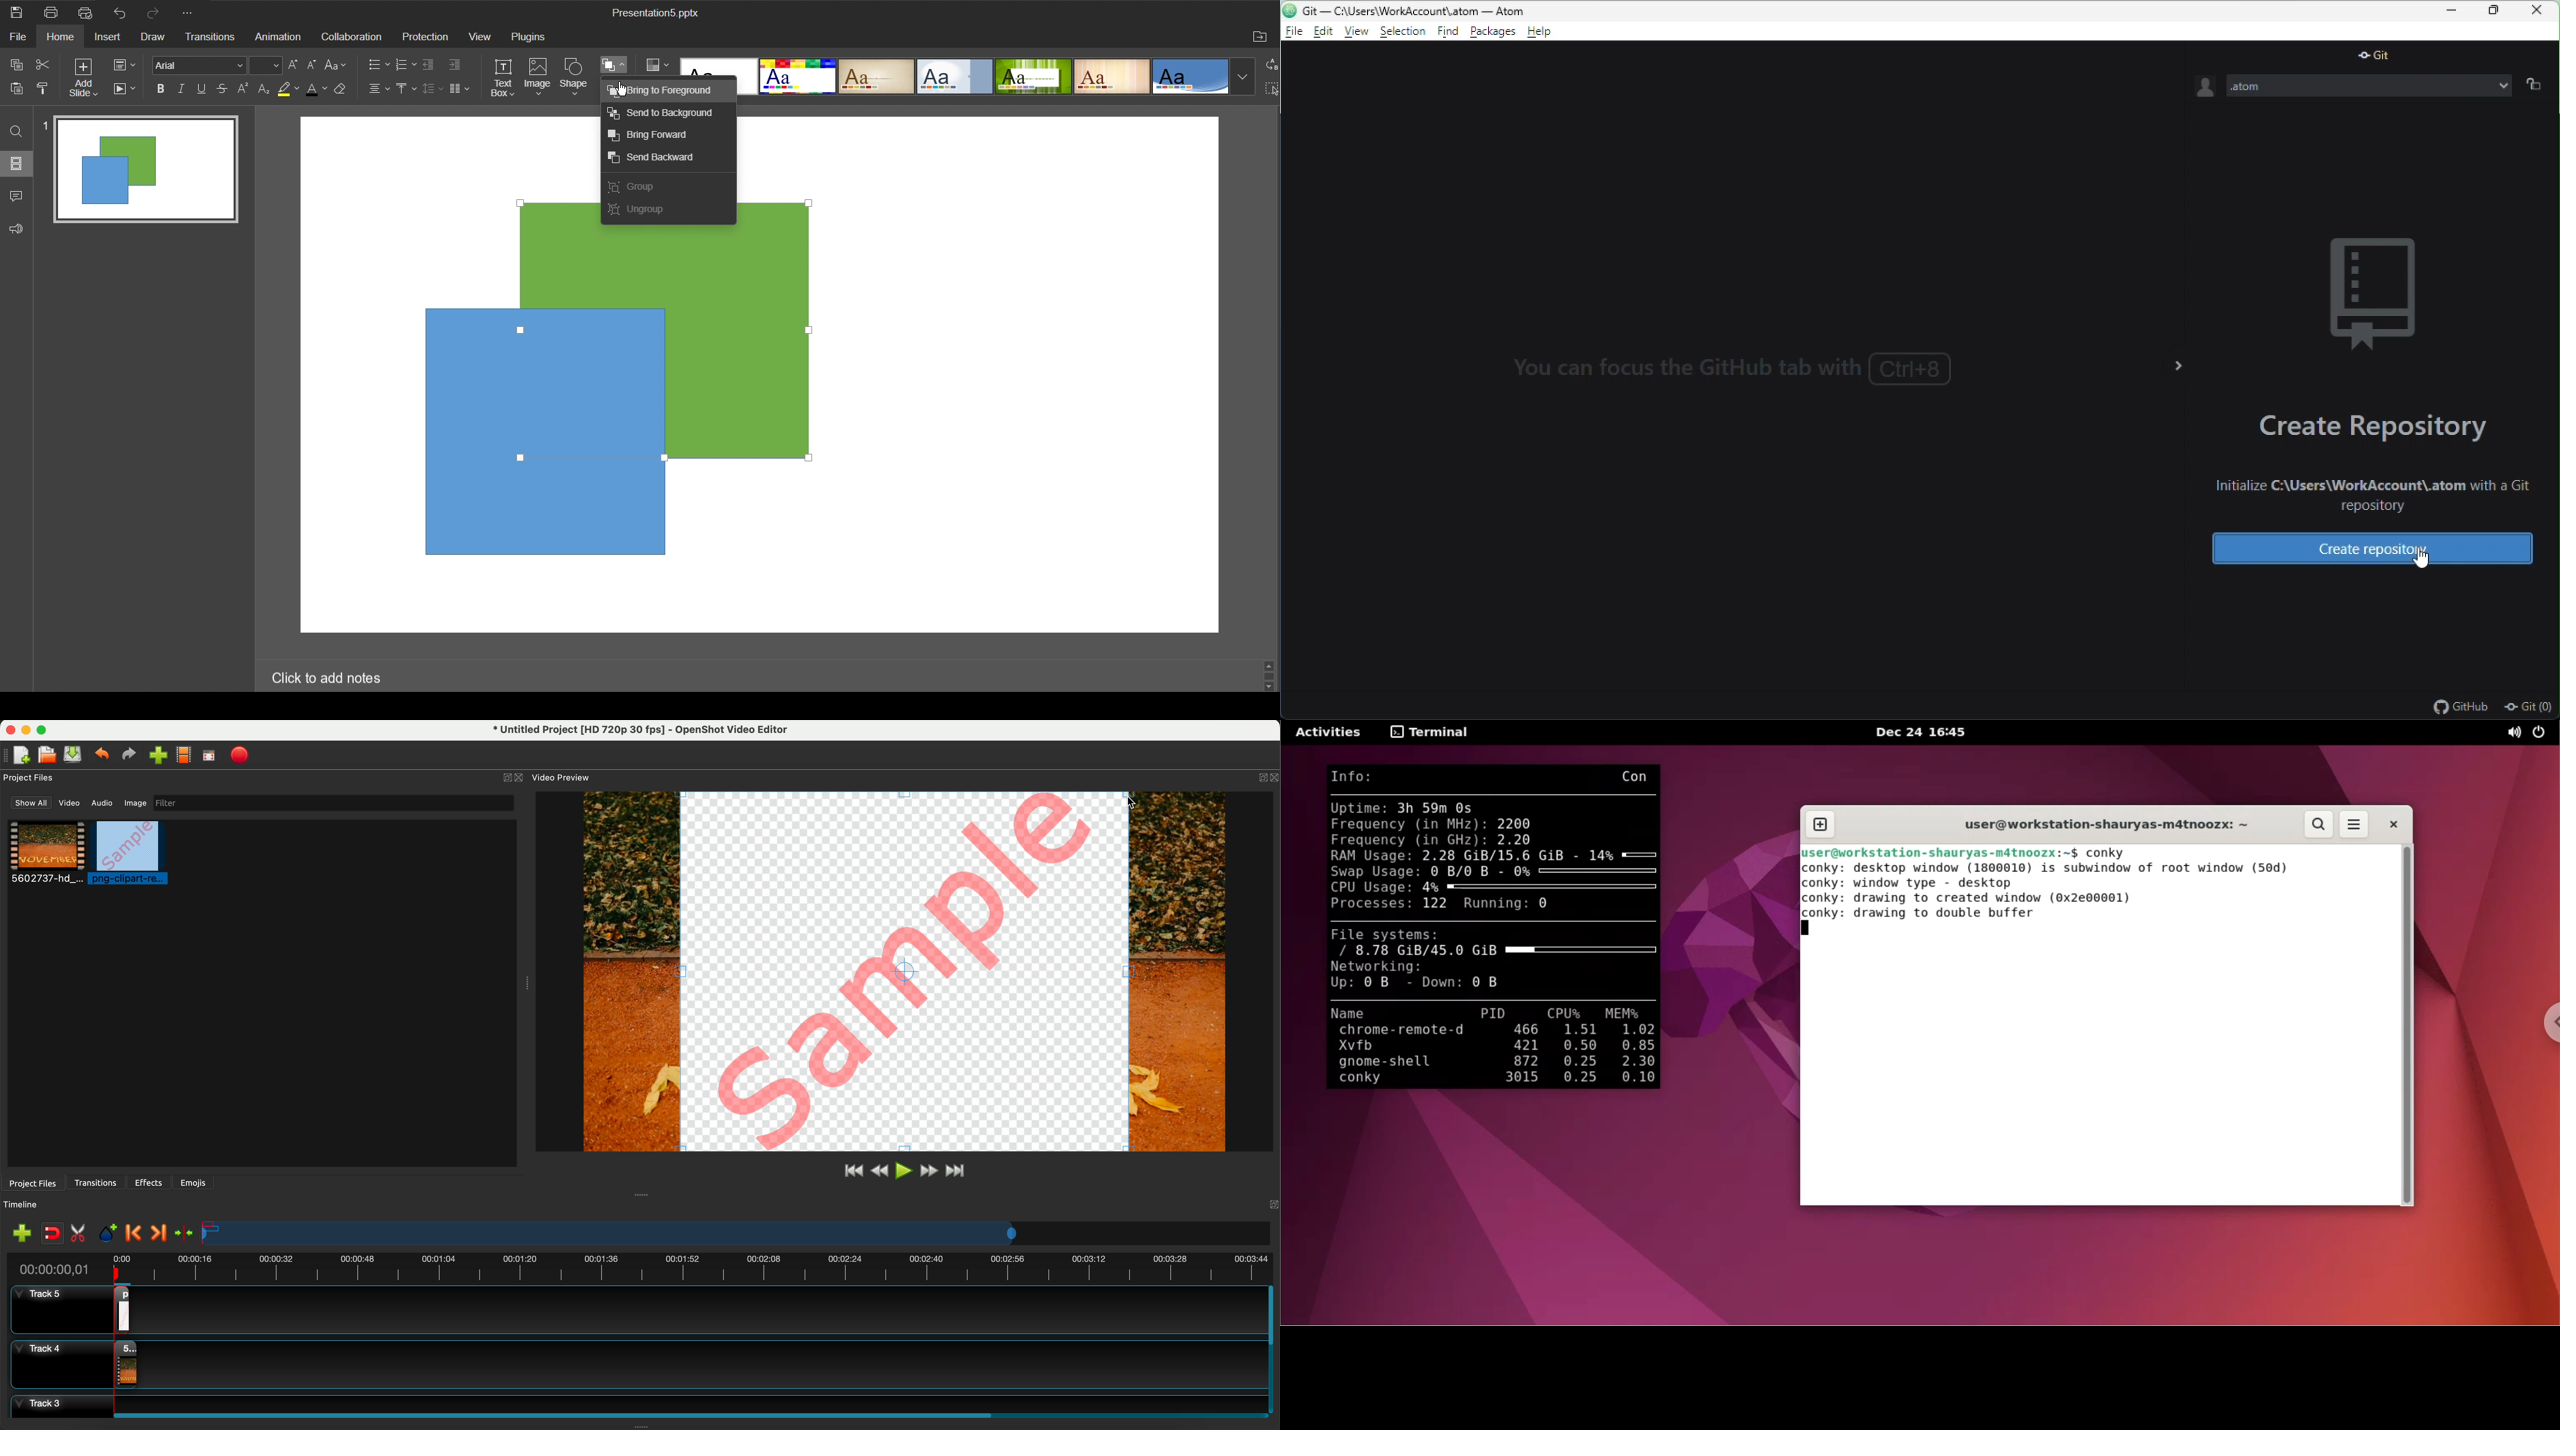 Image resolution: width=2576 pixels, height=1456 pixels. I want to click on click on import files, so click(160, 756).